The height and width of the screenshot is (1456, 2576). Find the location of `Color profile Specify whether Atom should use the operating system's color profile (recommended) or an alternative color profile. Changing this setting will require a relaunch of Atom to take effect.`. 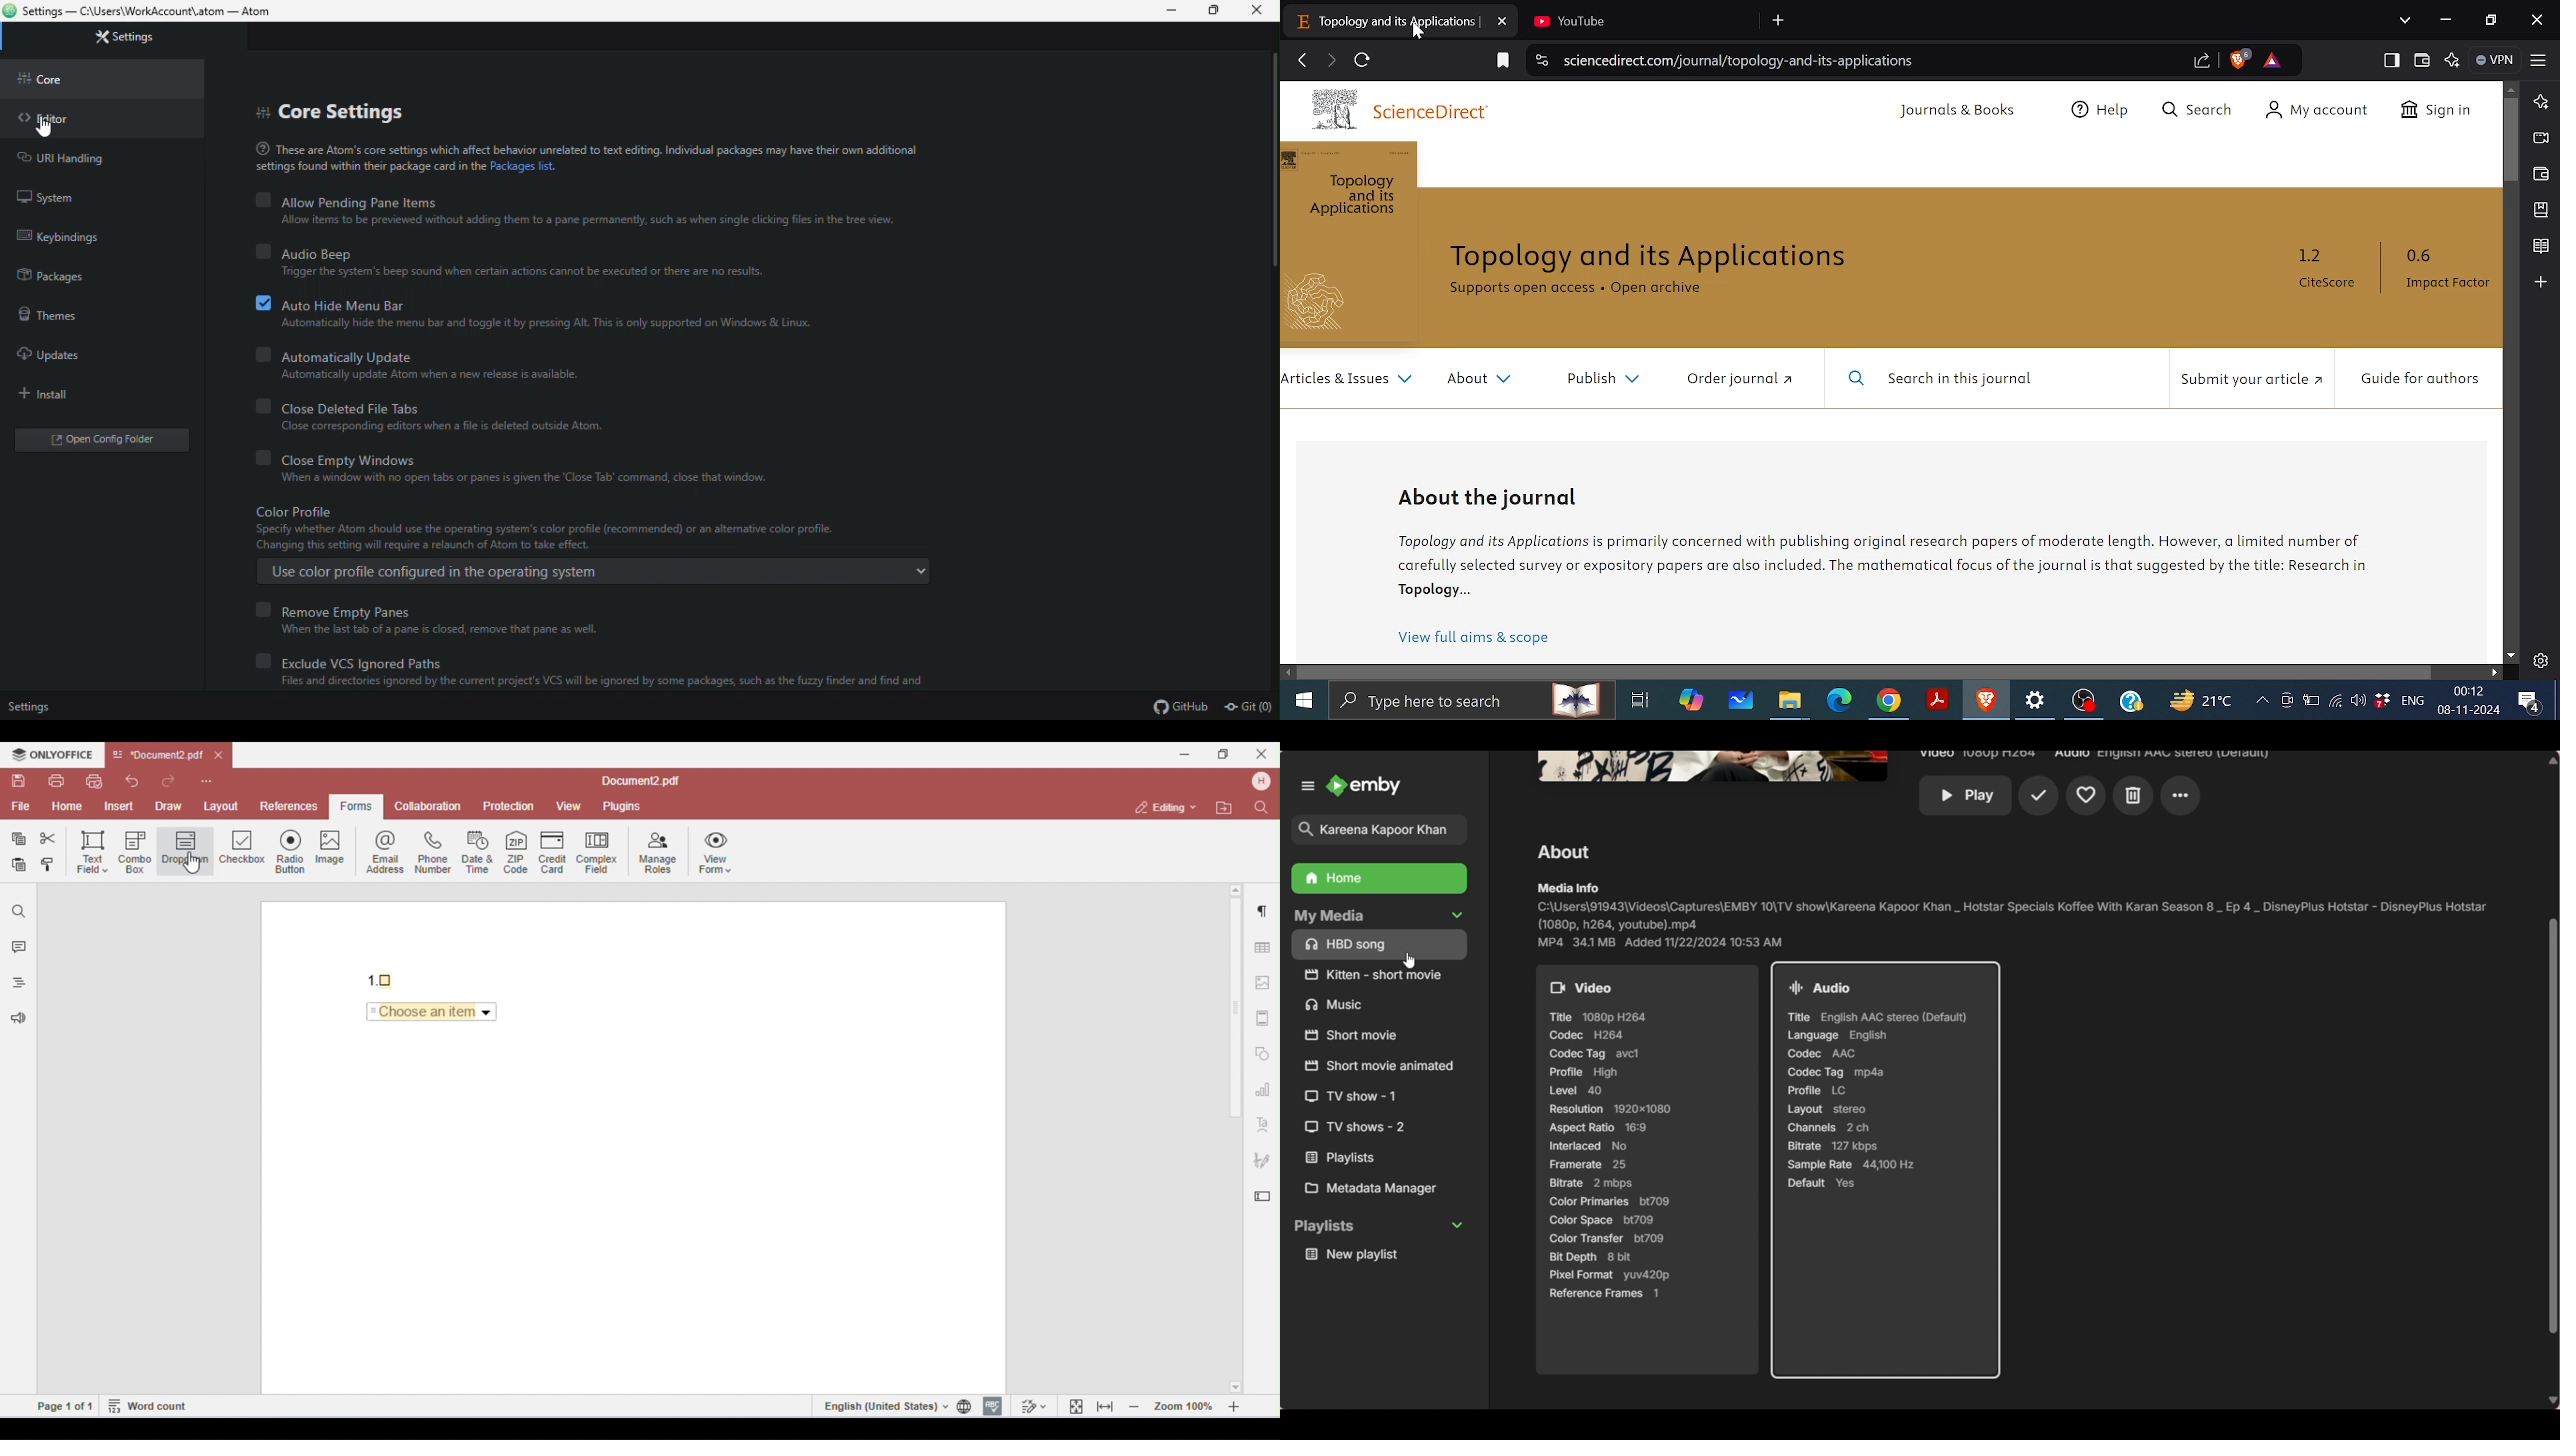

Color profile Specify whether Atom should use the operating system's color profile (recommended) or an alternative color profile. Changing this setting will require a relaunch of Atom to take effect. is located at coordinates (583, 527).